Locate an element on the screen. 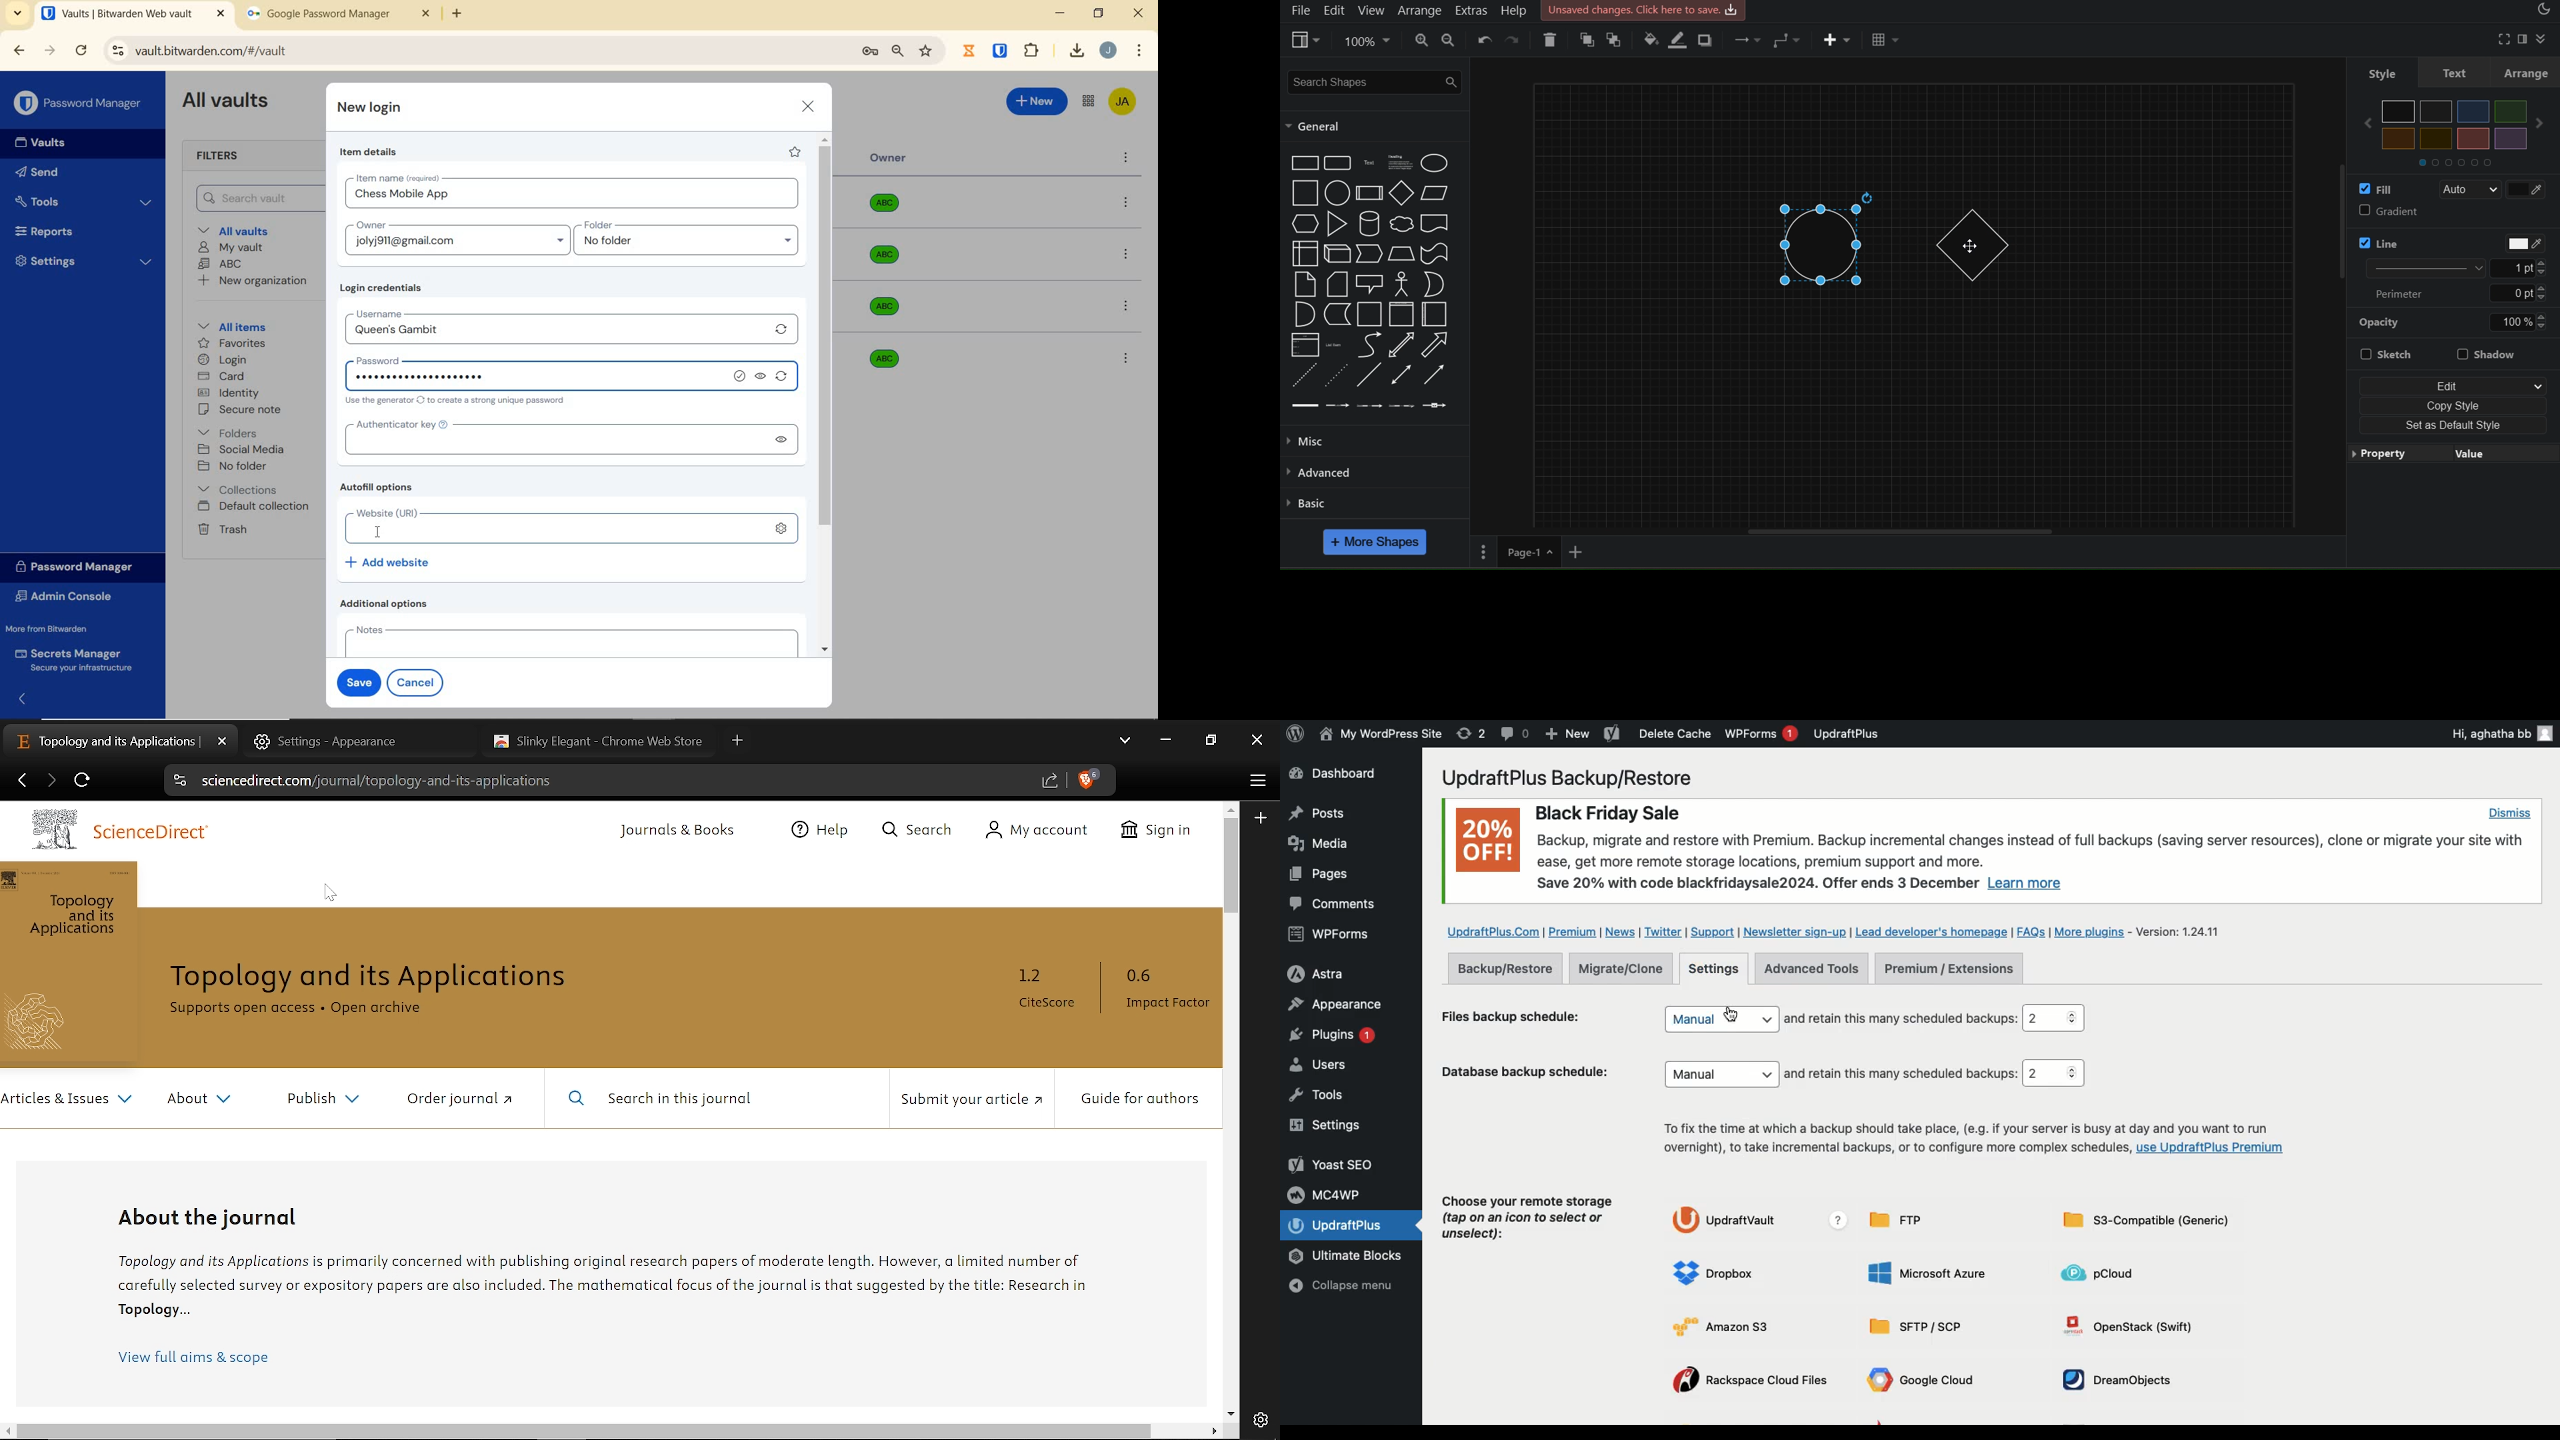 The width and height of the screenshot is (2576, 1456). and retain this many scheduled backups: is located at coordinates (1903, 1075).